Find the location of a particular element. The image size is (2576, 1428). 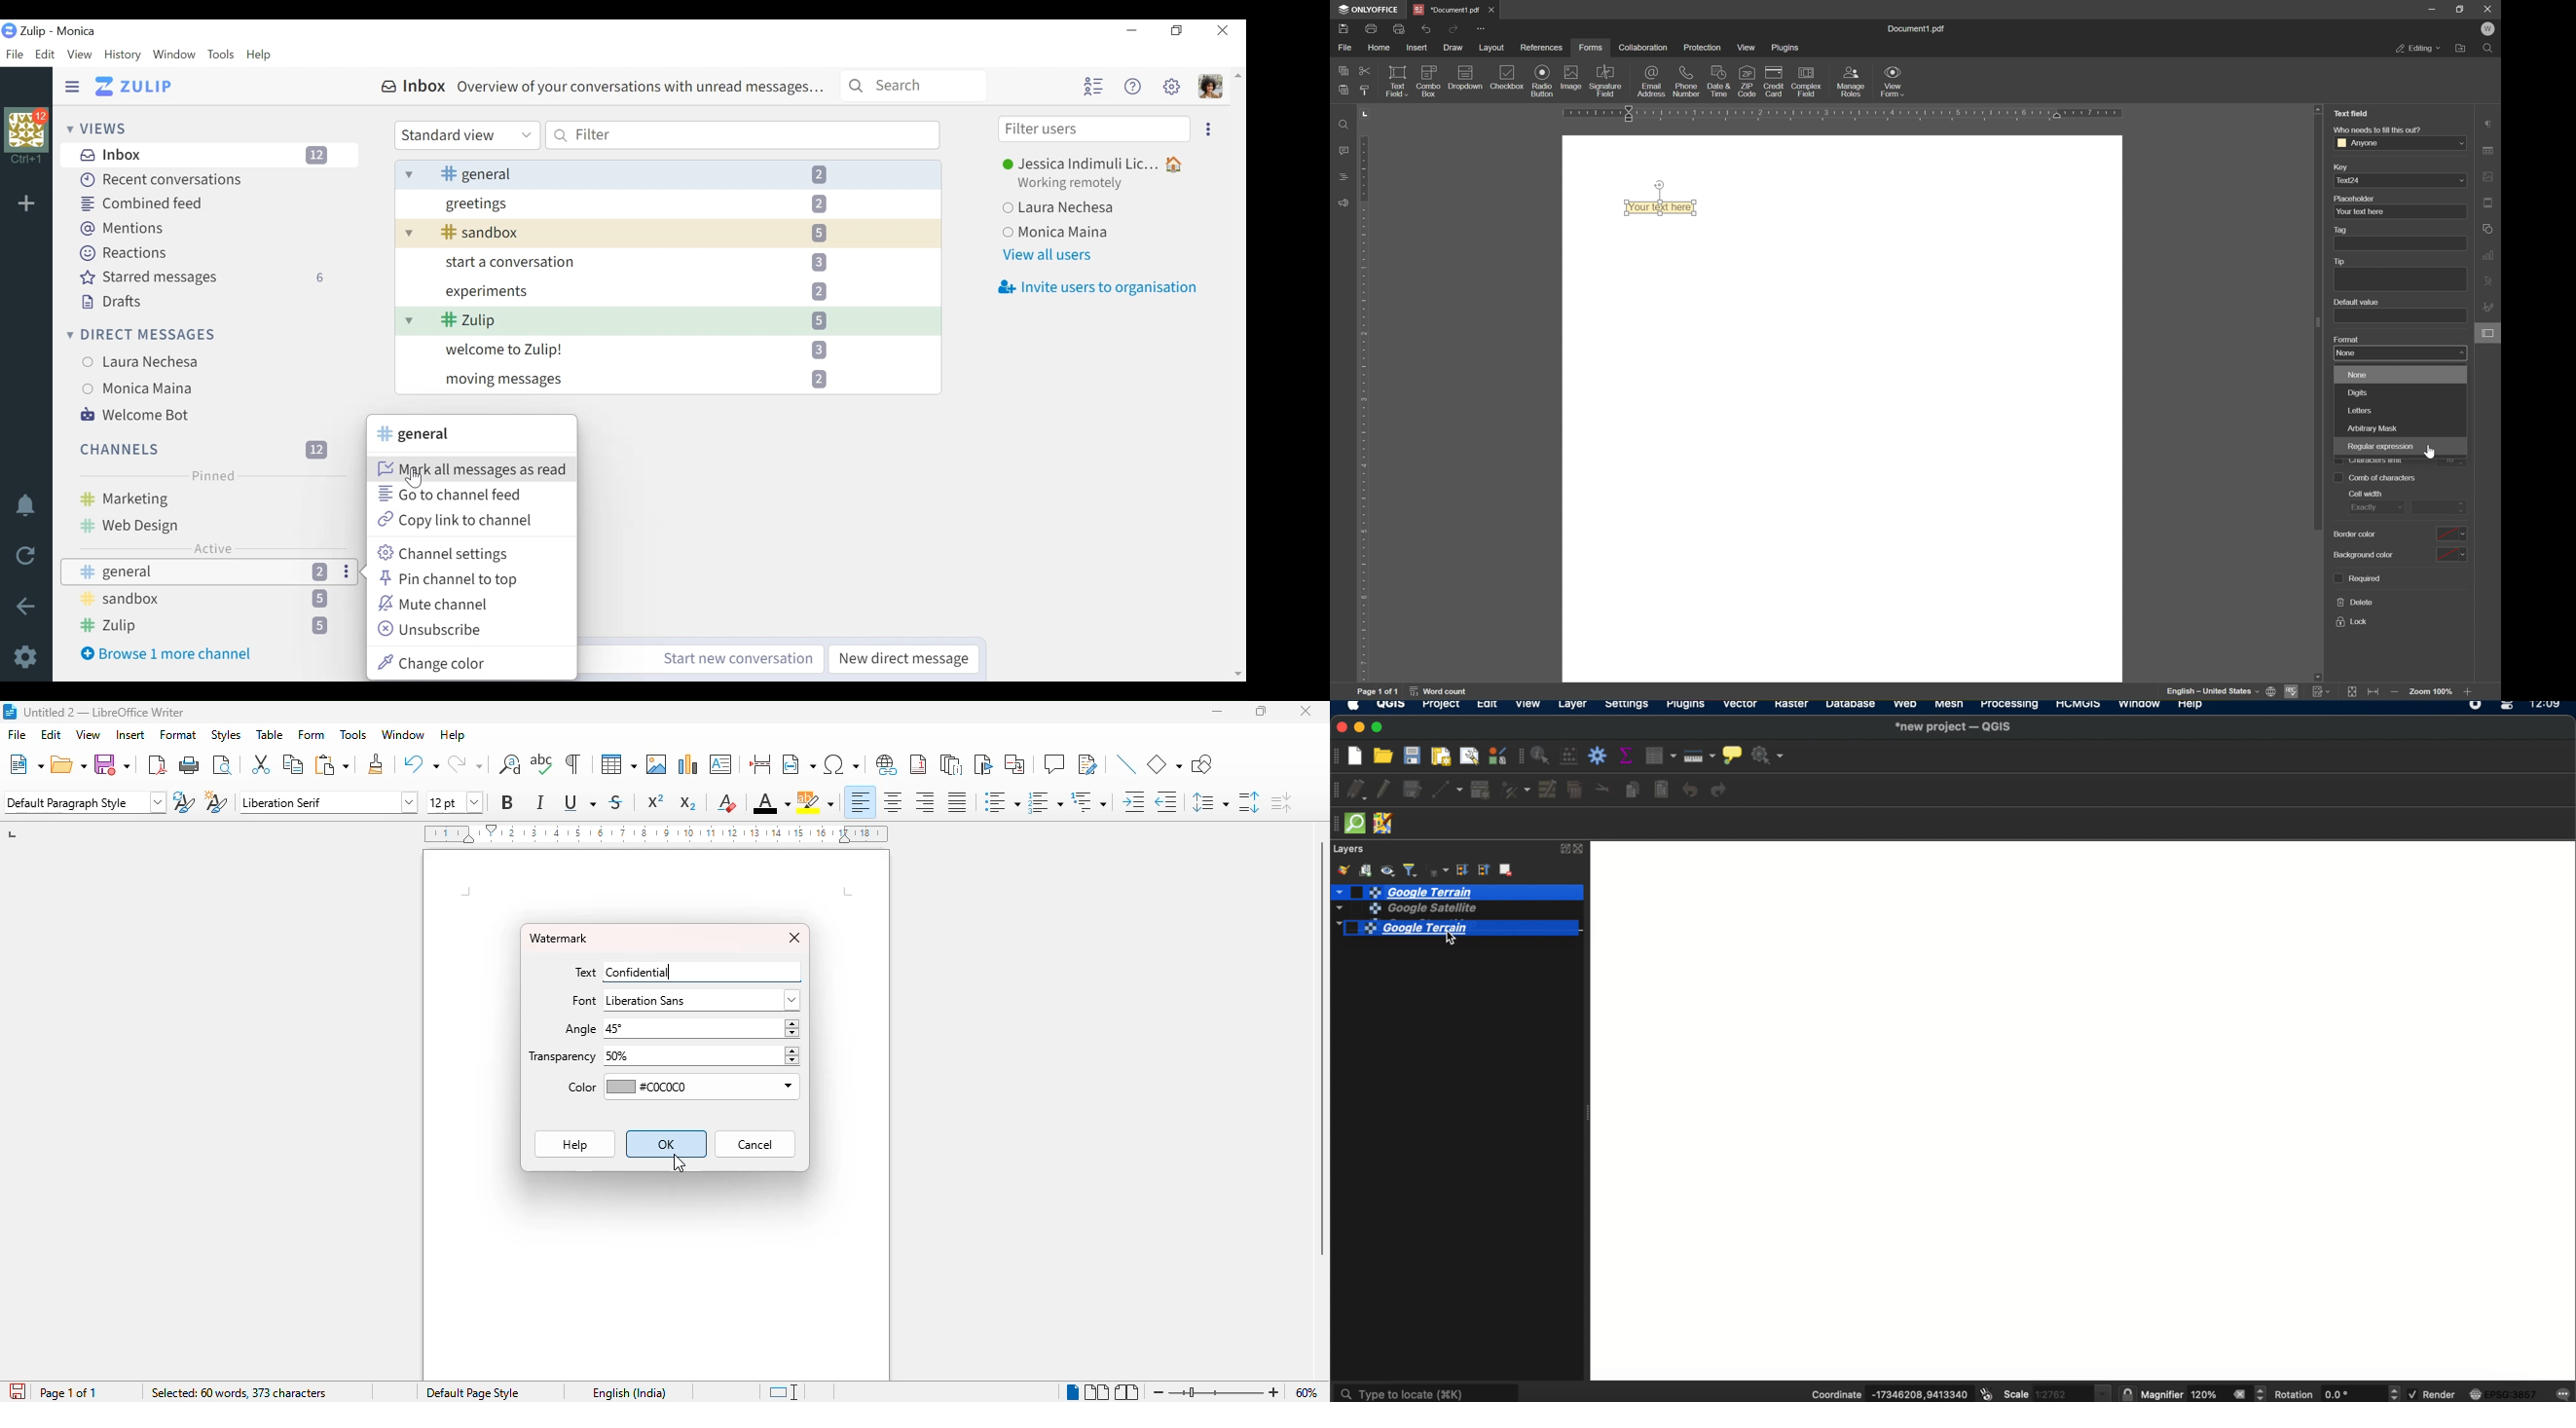

Tools is located at coordinates (221, 55).